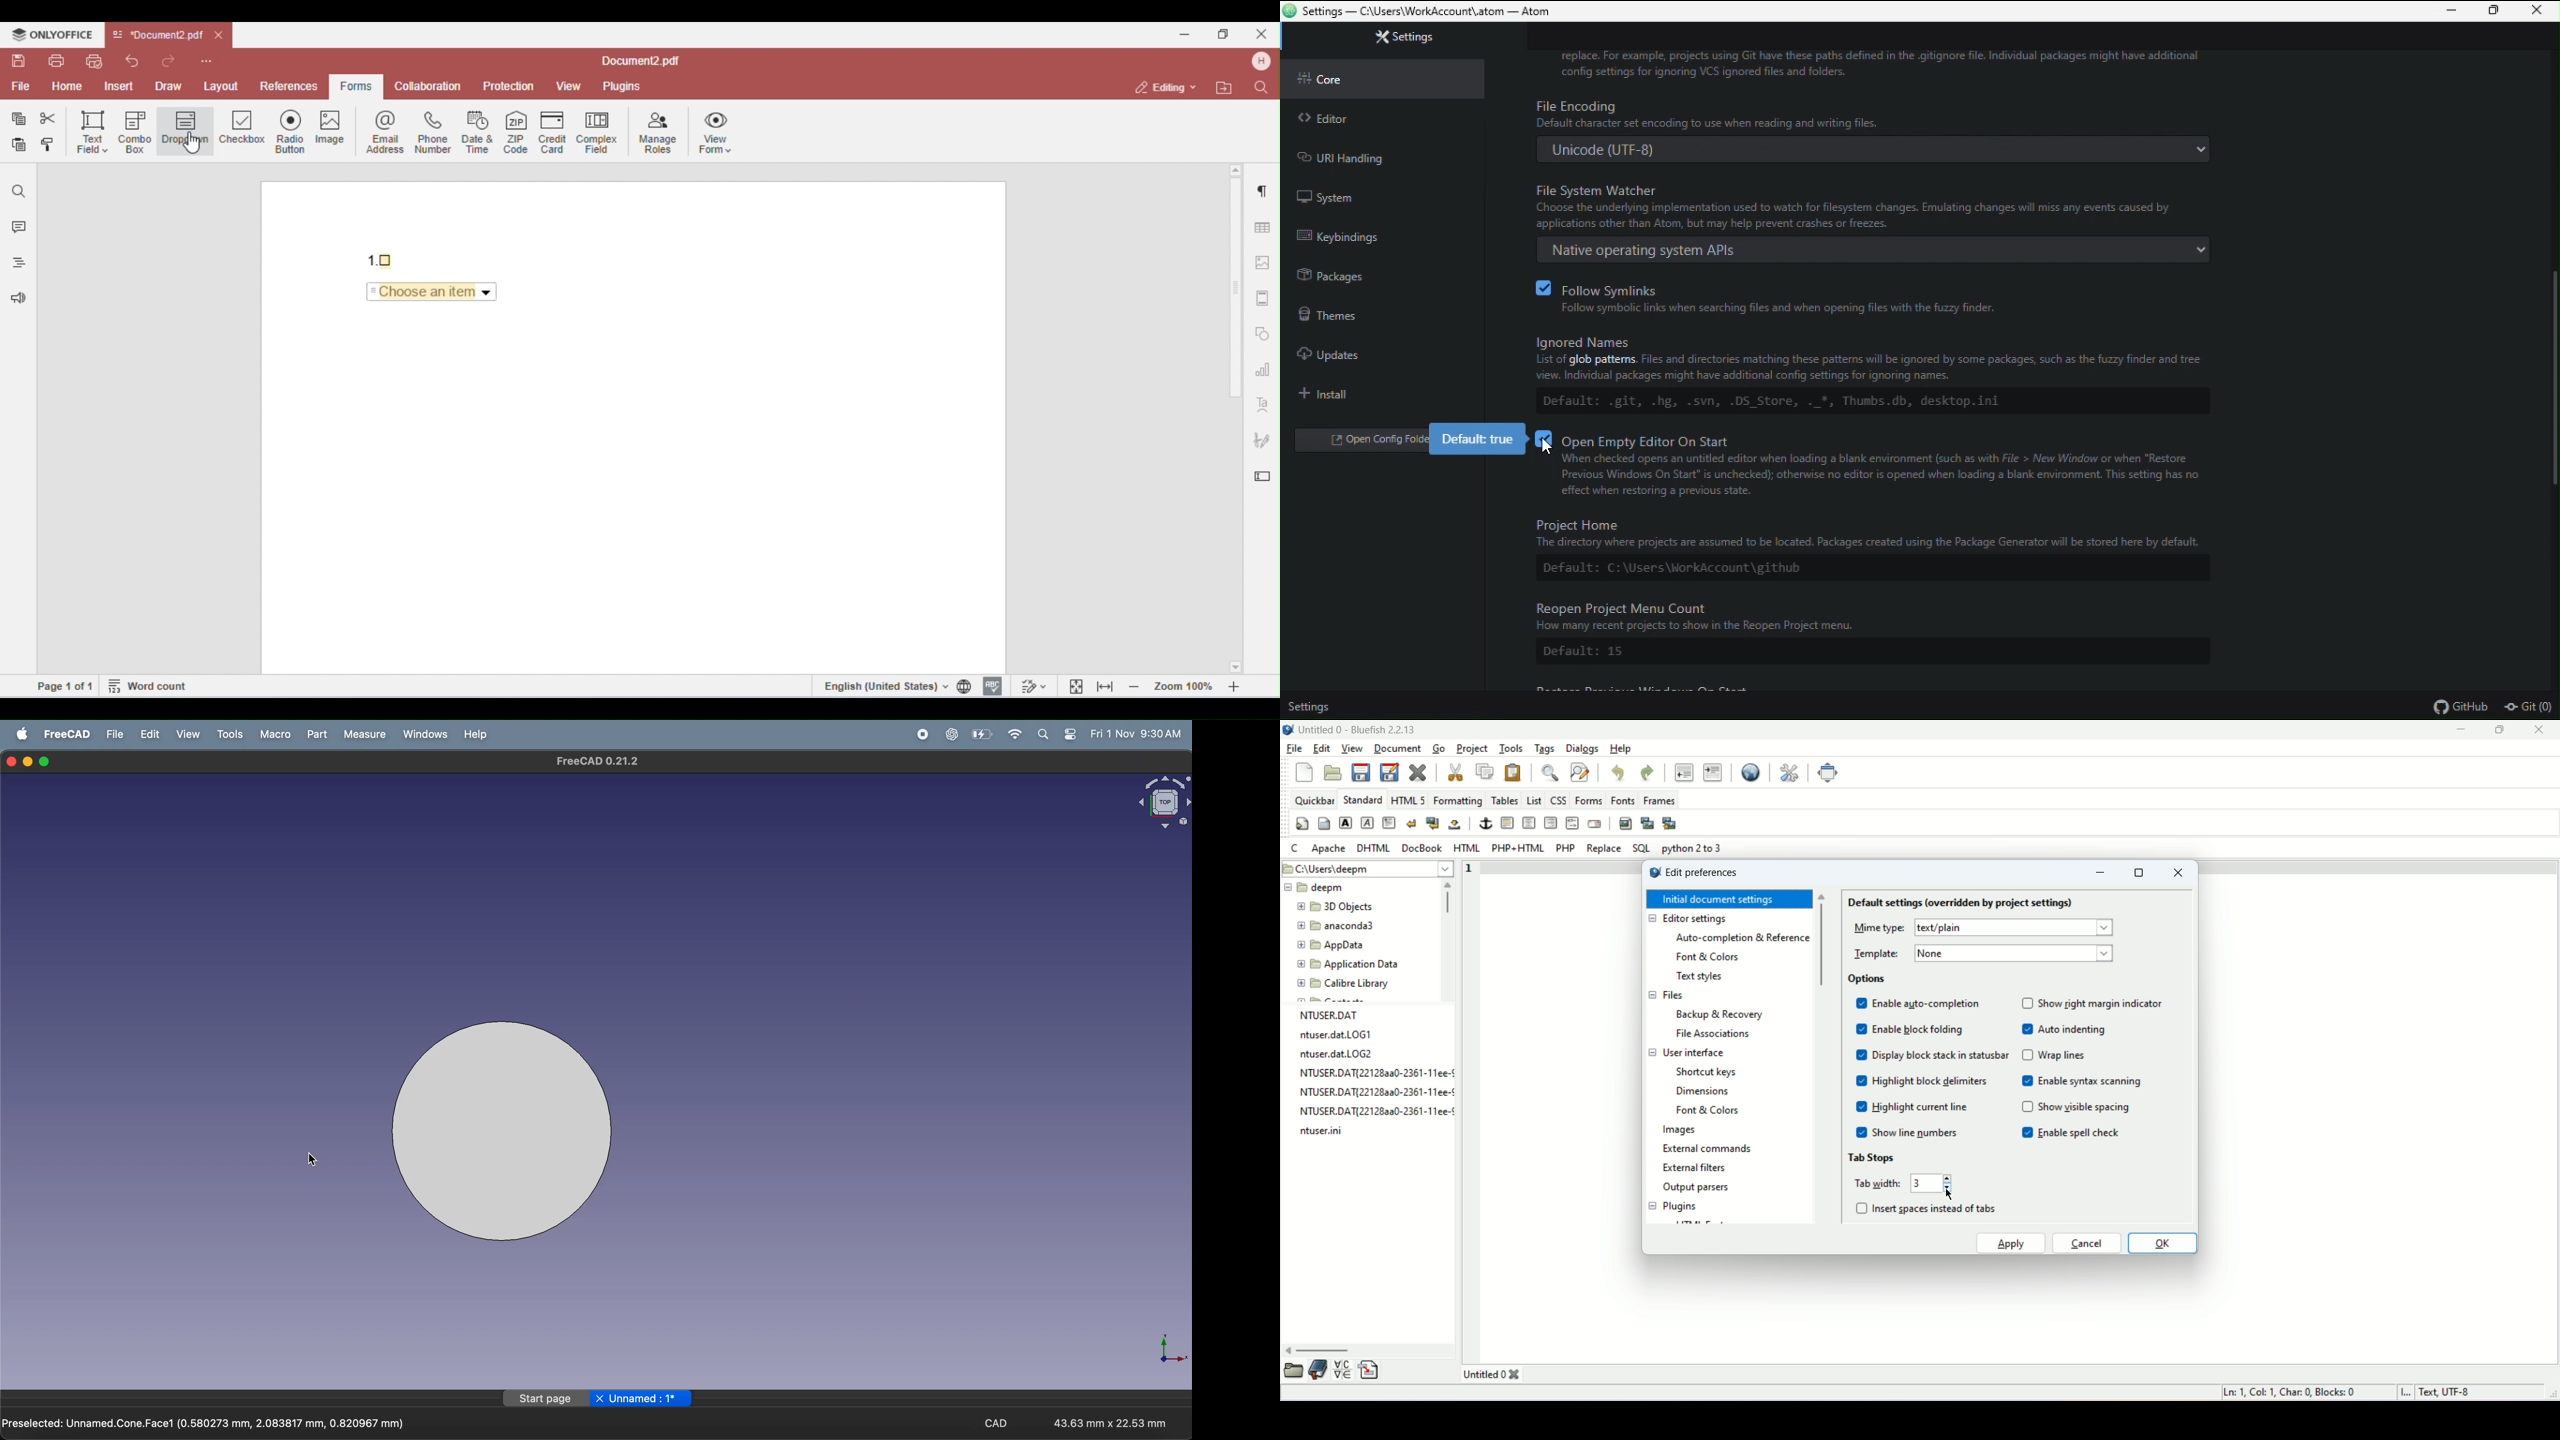 This screenshot has height=1456, width=2576. I want to click on ignored names, so click(1874, 352).